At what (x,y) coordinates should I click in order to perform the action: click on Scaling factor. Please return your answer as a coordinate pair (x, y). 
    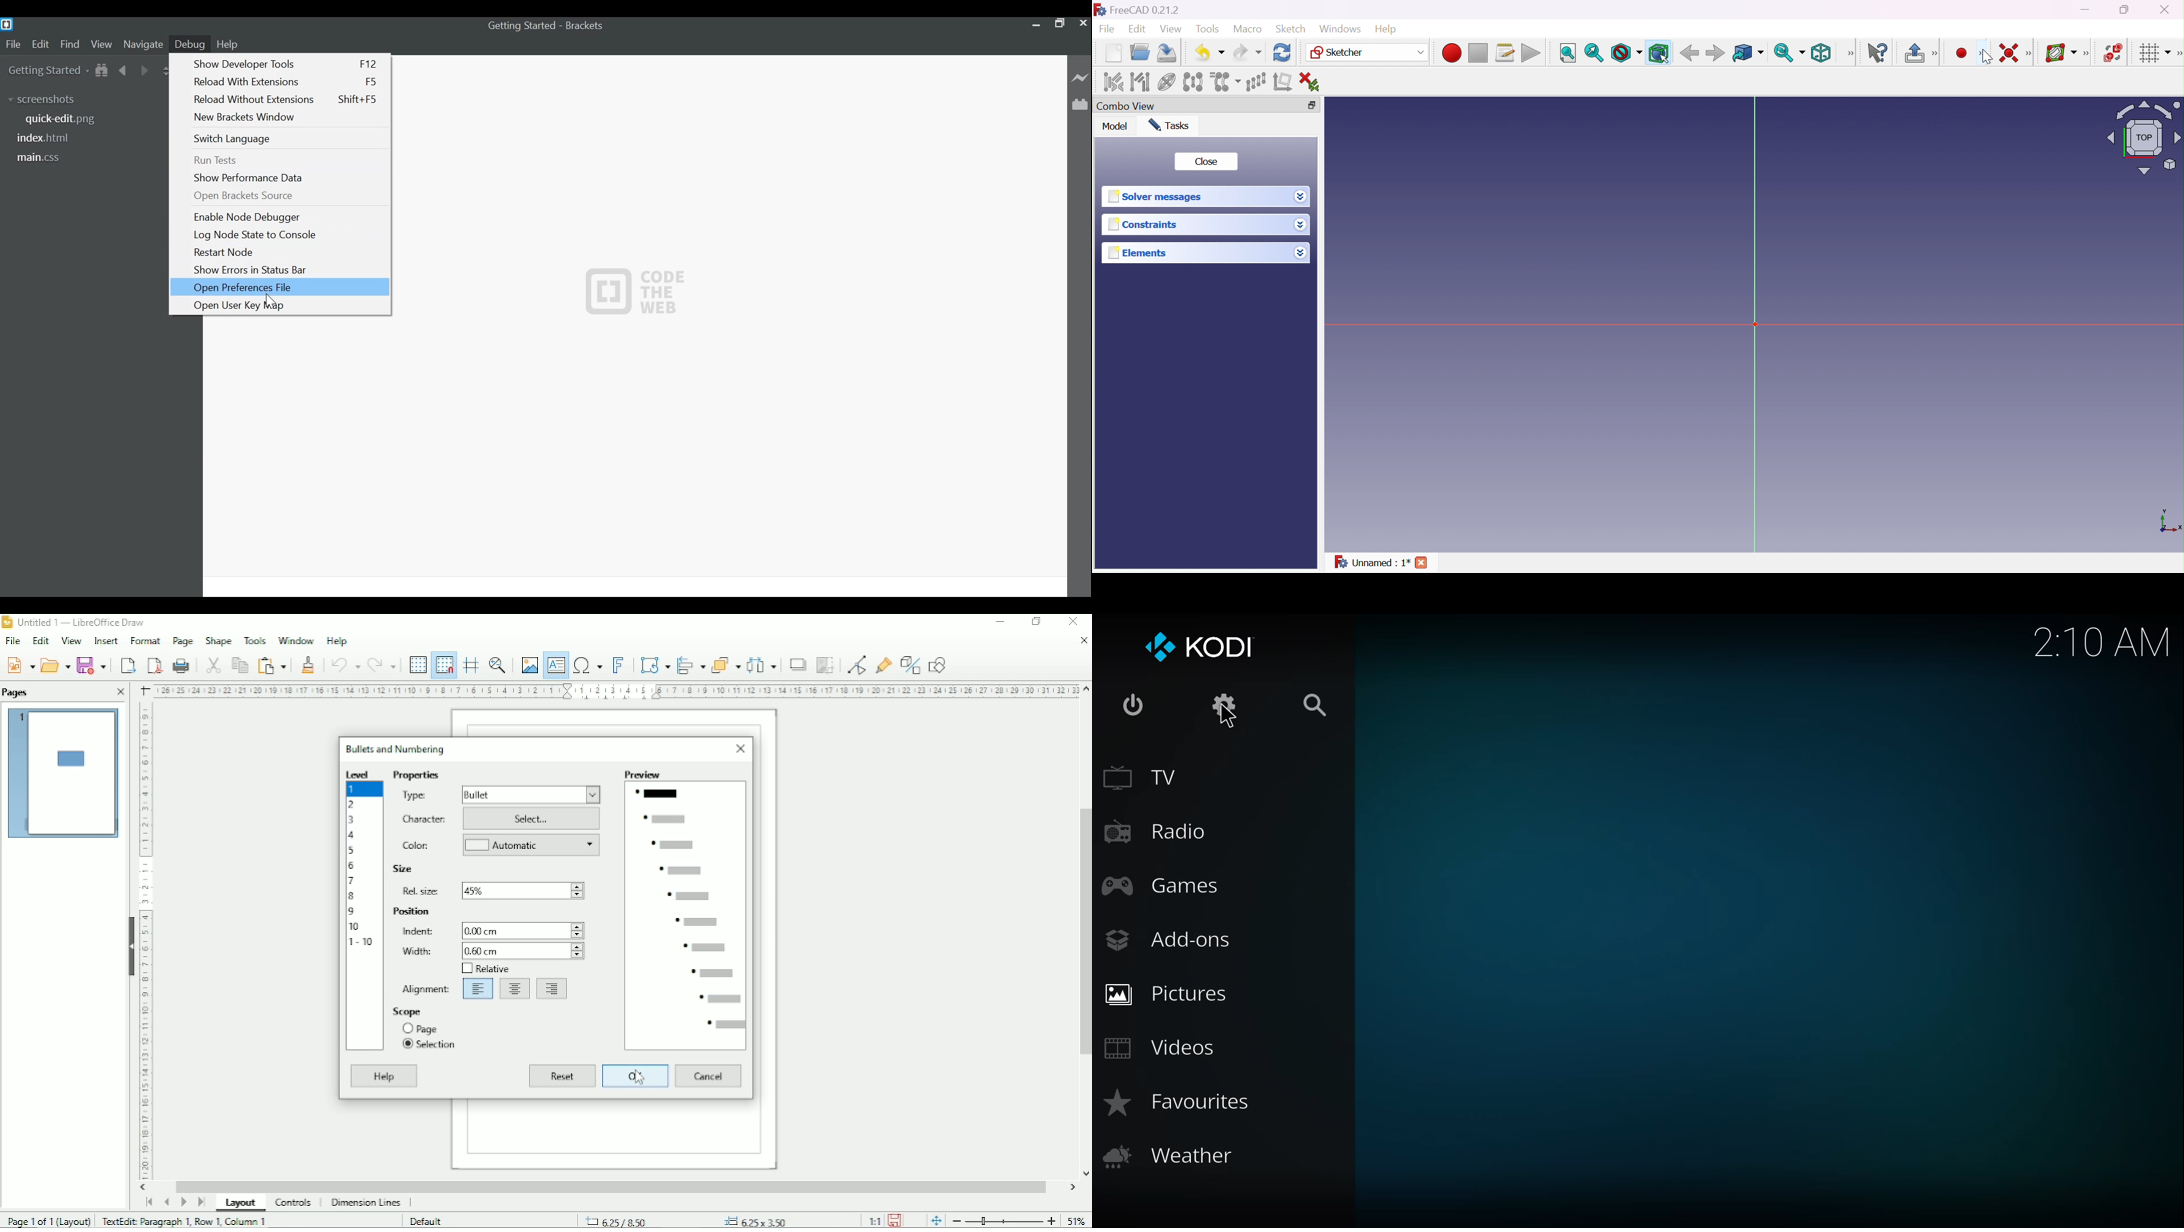
    Looking at the image, I should click on (874, 1221).